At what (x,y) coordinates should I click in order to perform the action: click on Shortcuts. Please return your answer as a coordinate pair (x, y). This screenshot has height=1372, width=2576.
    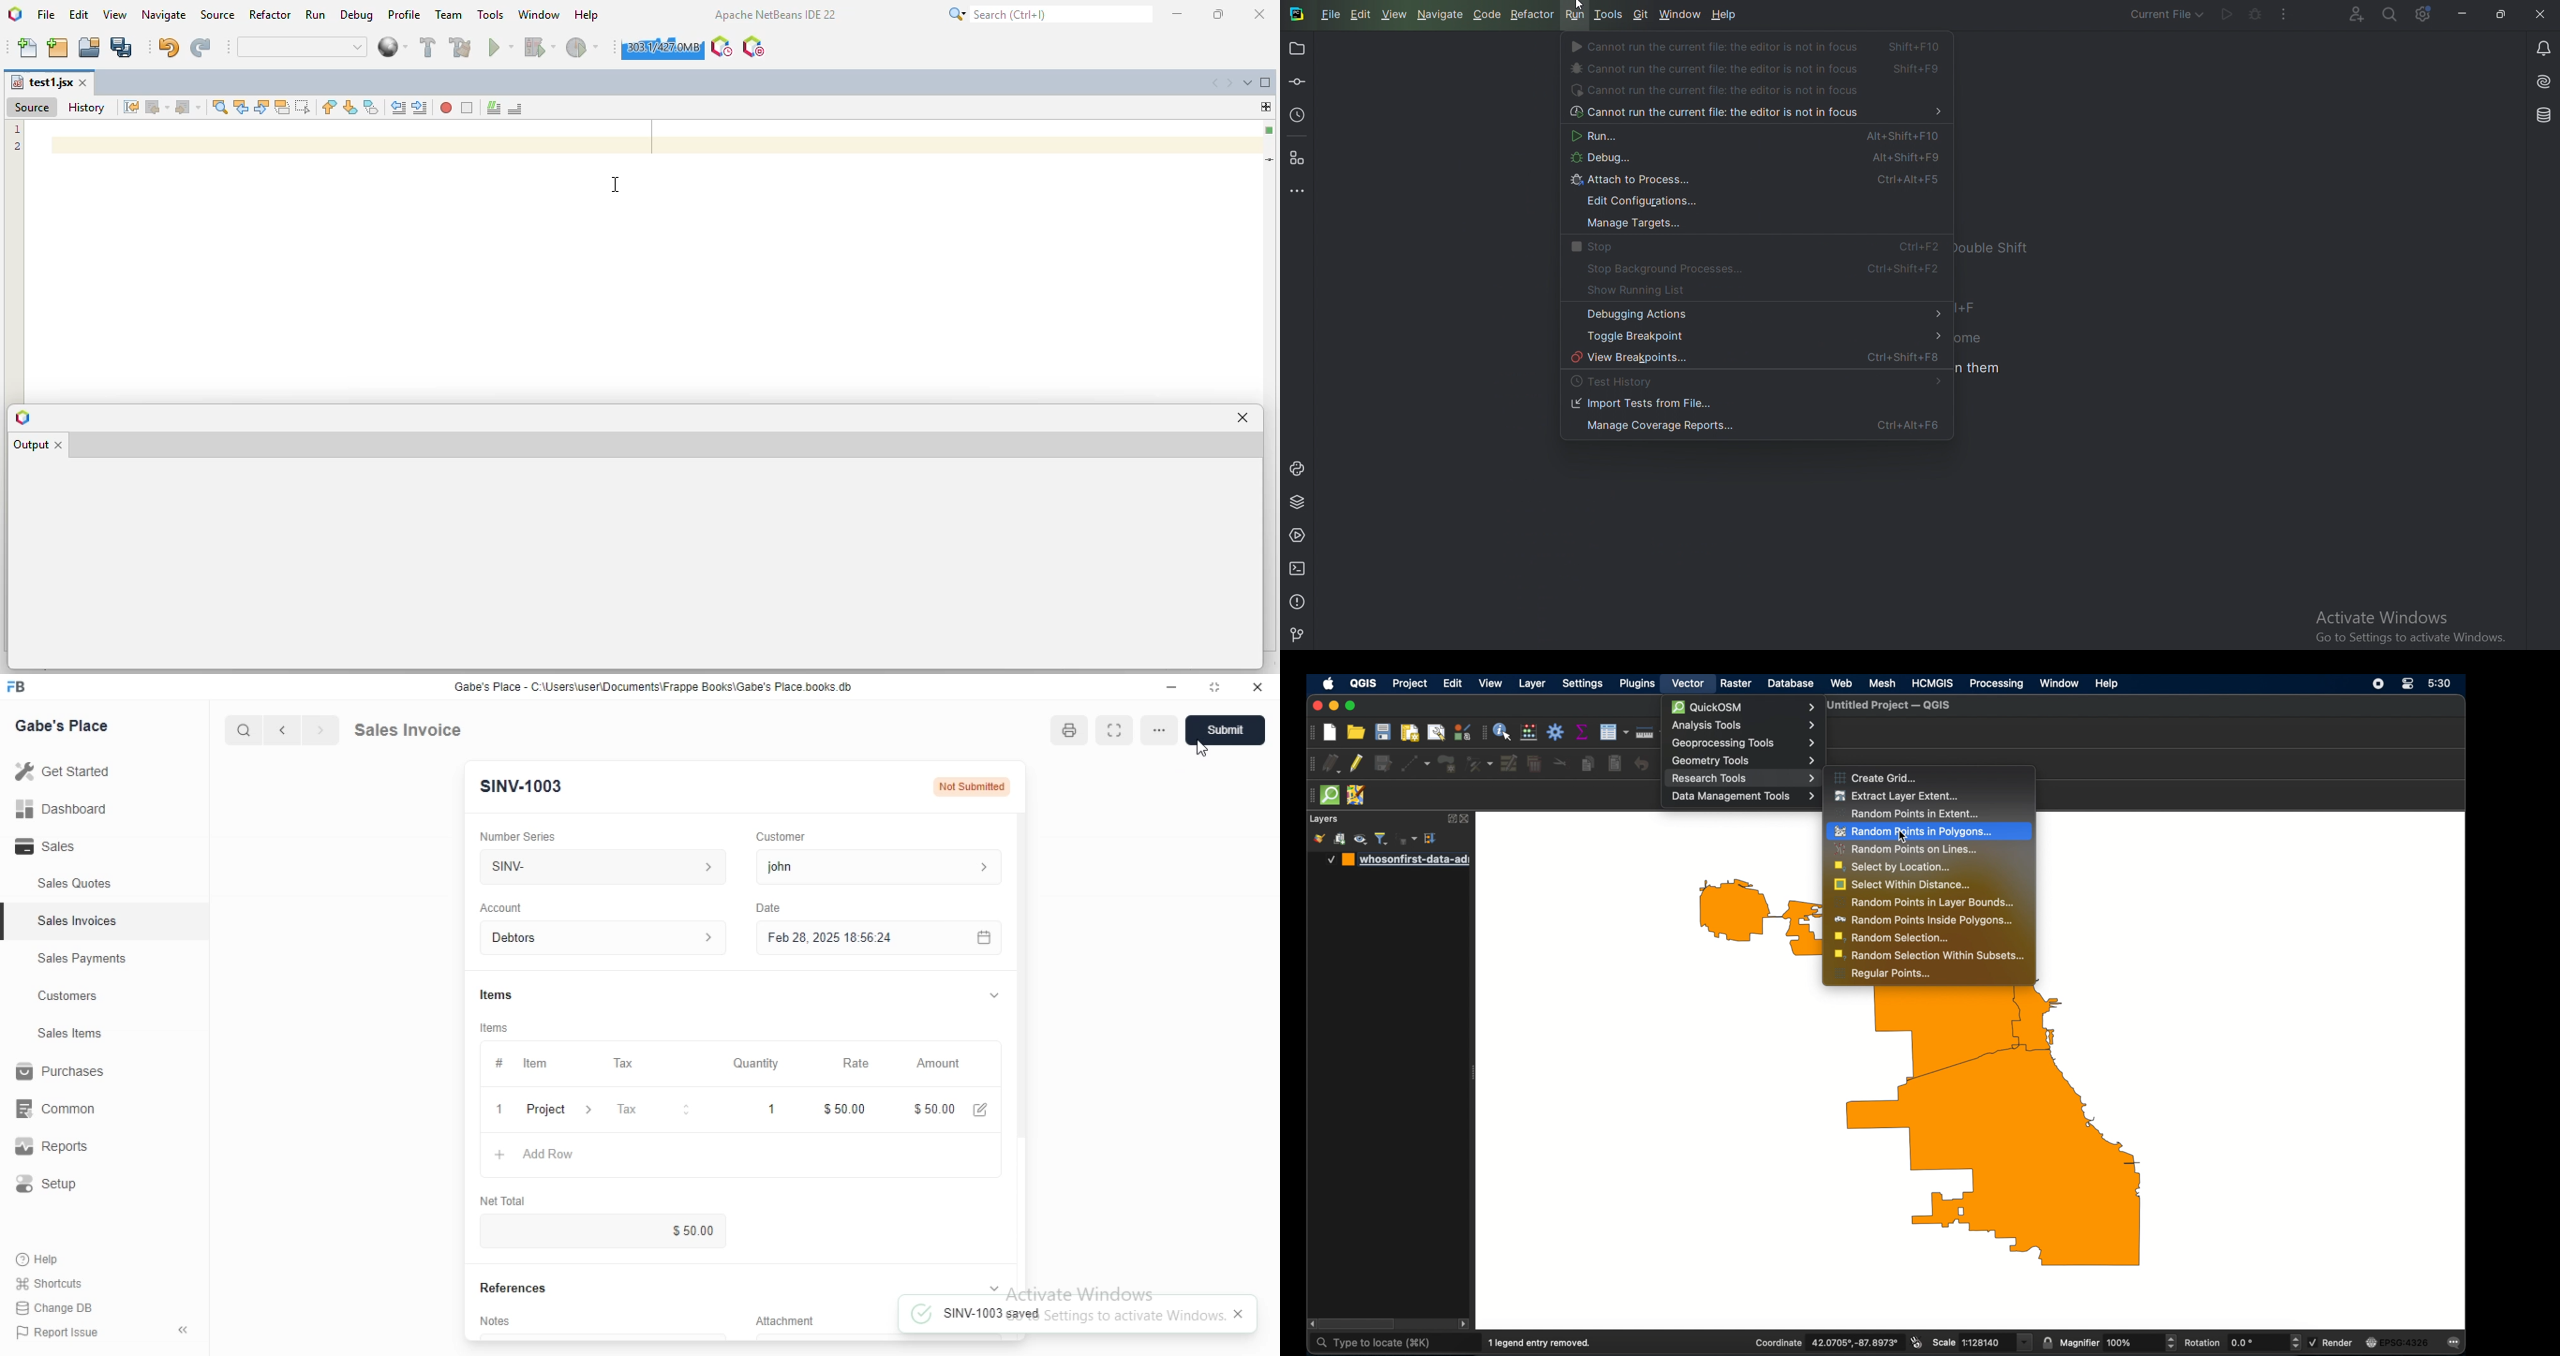
    Looking at the image, I should click on (61, 1282).